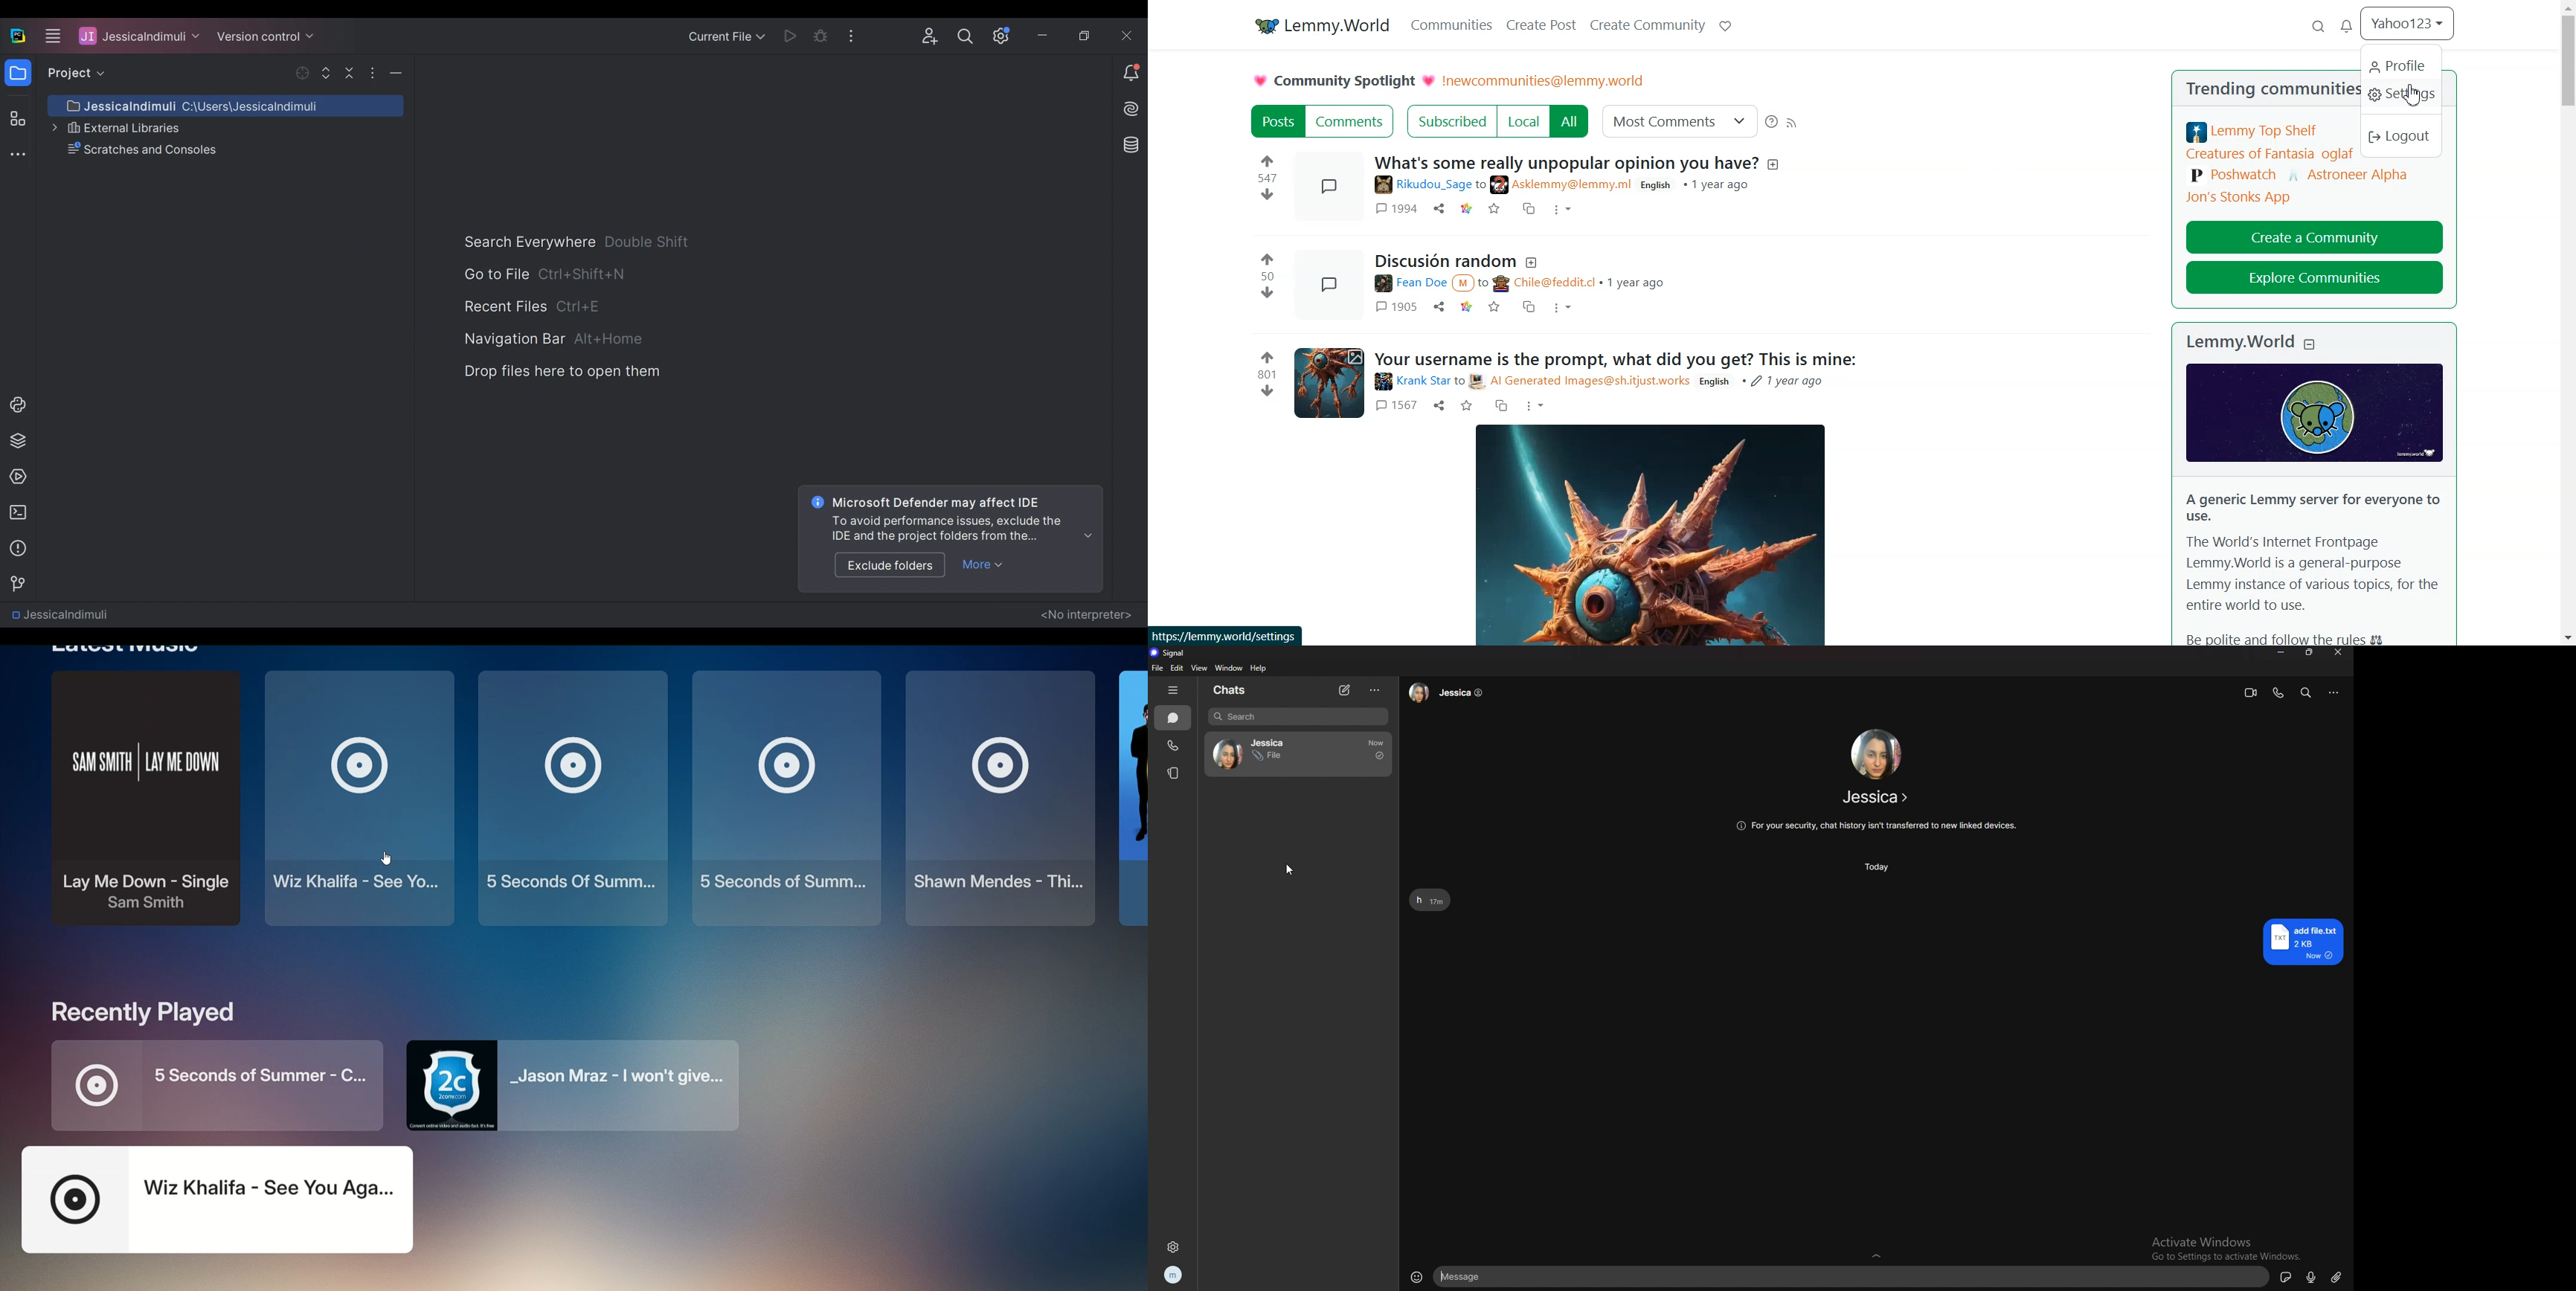 Image resolution: width=2576 pixels, height=1316 pixels. What do you see at coordinates (1276, 121) in the screenshot?
I see `Posts` at bounding box center [1276, 121].